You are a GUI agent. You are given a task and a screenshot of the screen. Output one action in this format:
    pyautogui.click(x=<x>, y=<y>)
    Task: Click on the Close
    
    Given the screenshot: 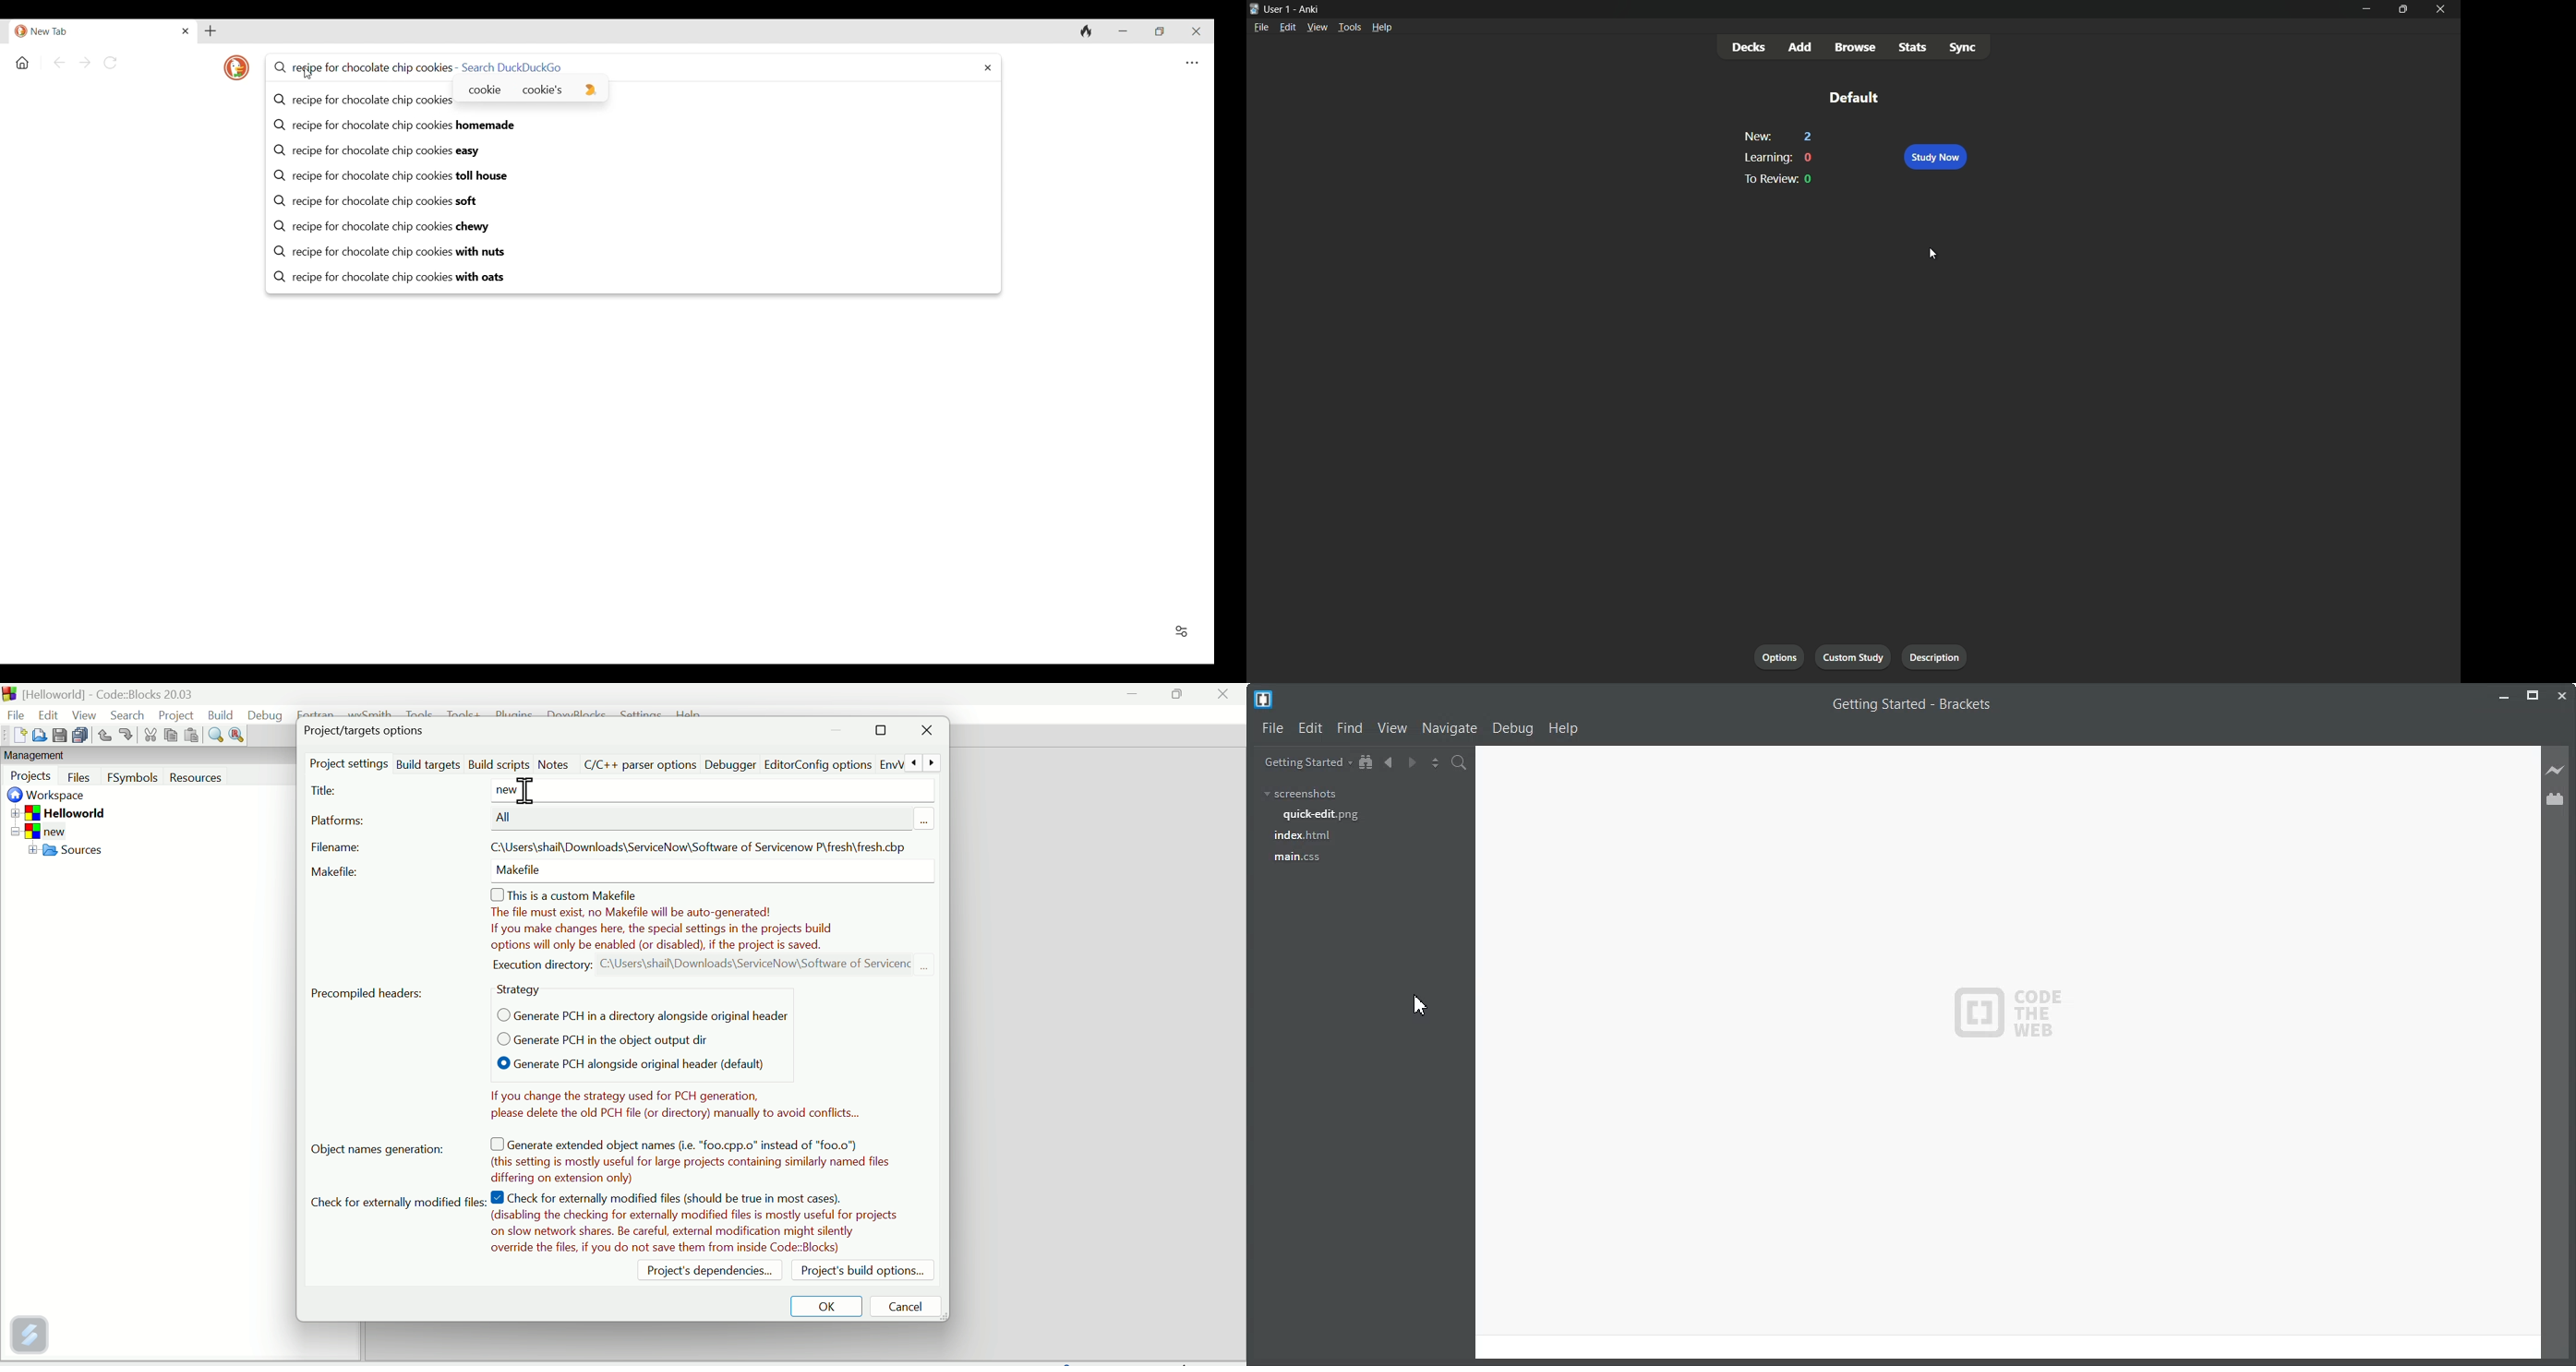 What is the action you would take?
    pyautogui.click(x=2562, y=694)
    